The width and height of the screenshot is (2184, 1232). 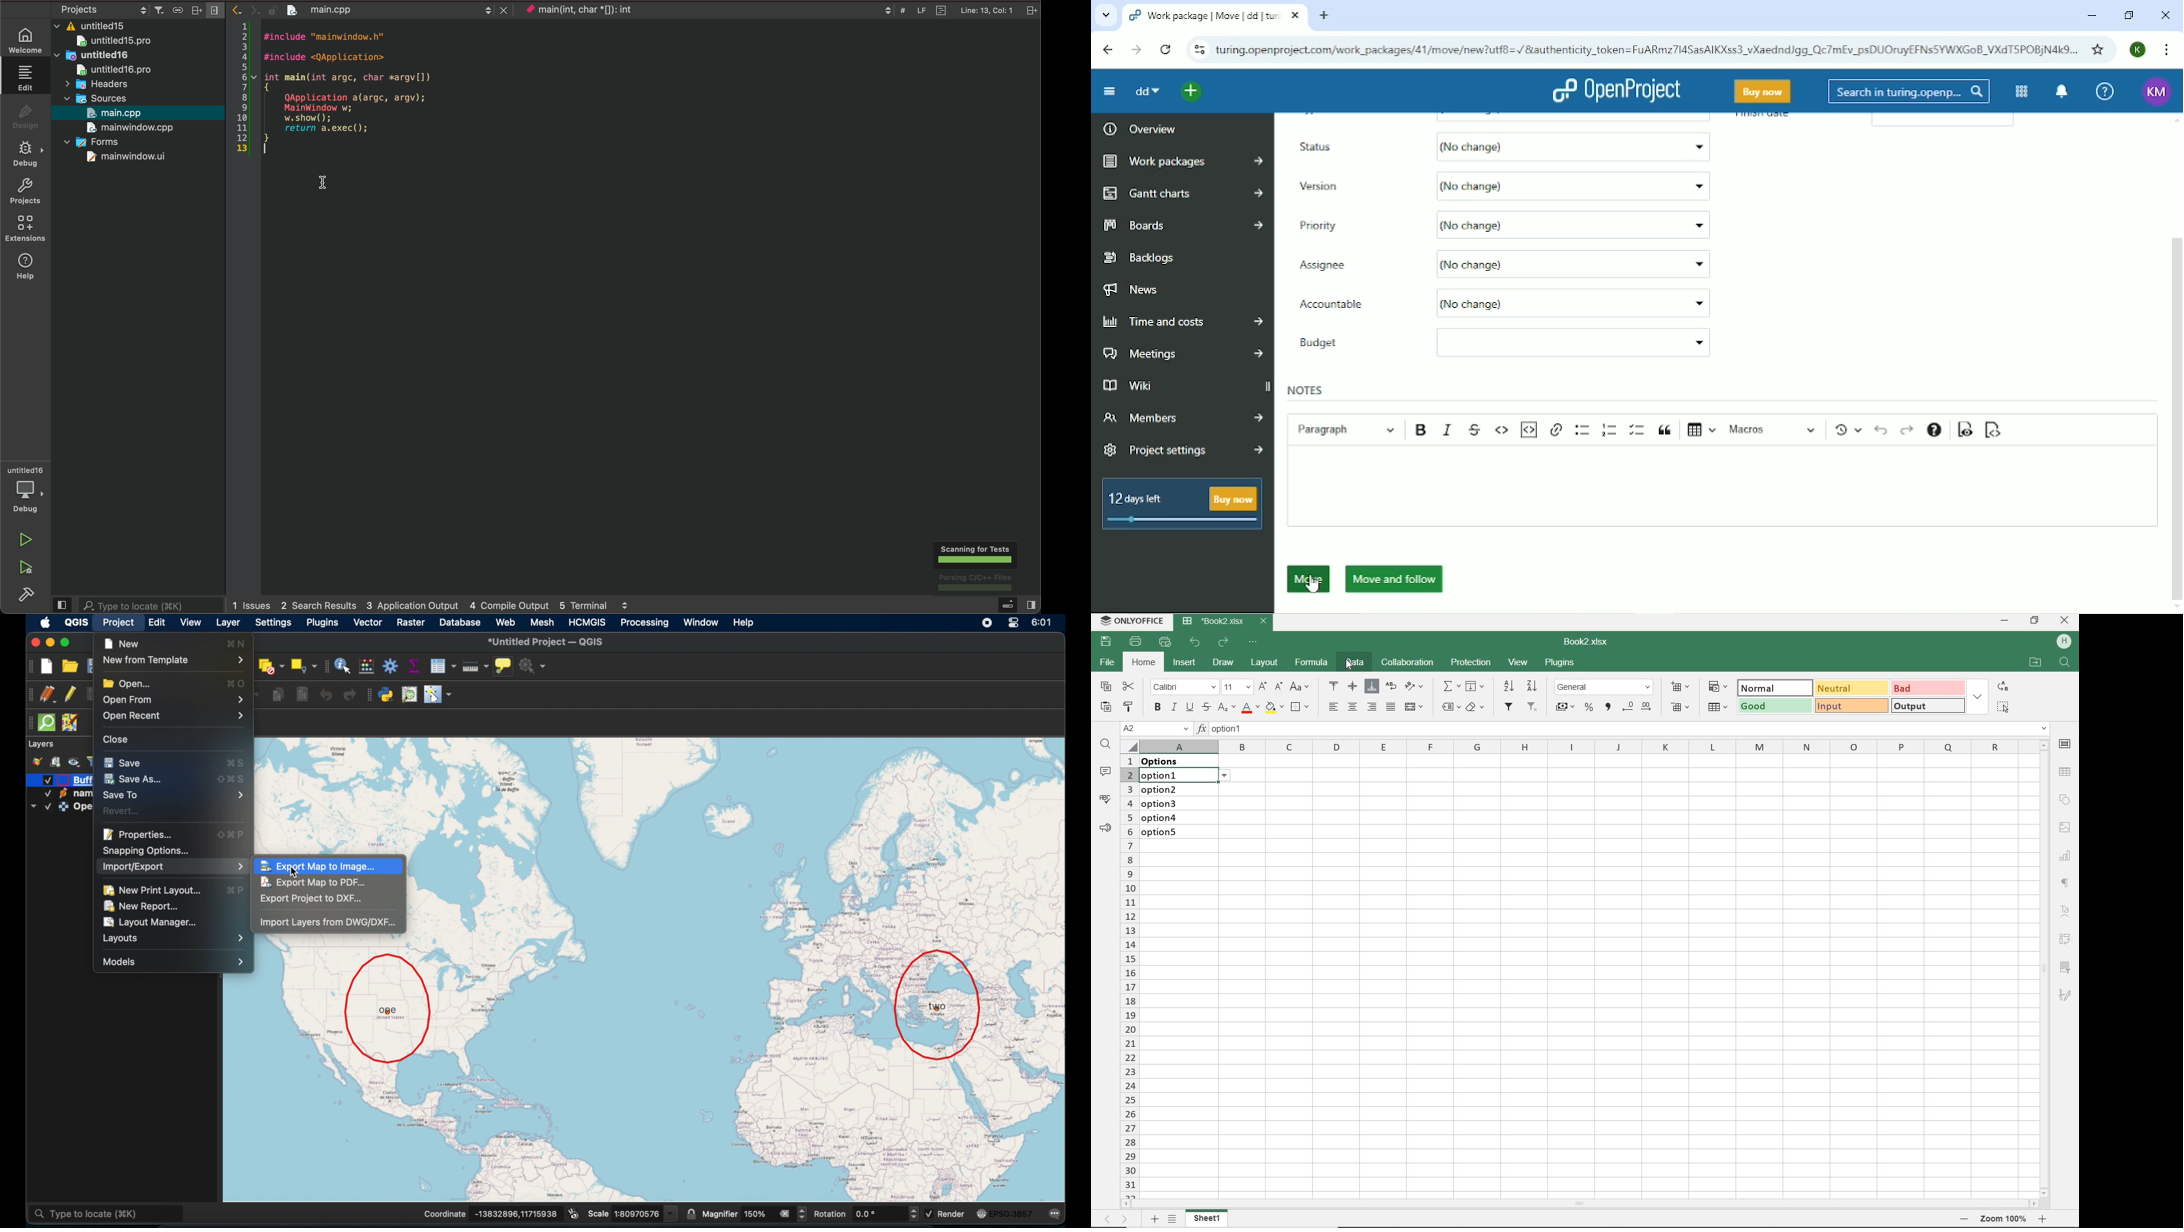 I want to click on untitledpro, so click(x=118, y=70).